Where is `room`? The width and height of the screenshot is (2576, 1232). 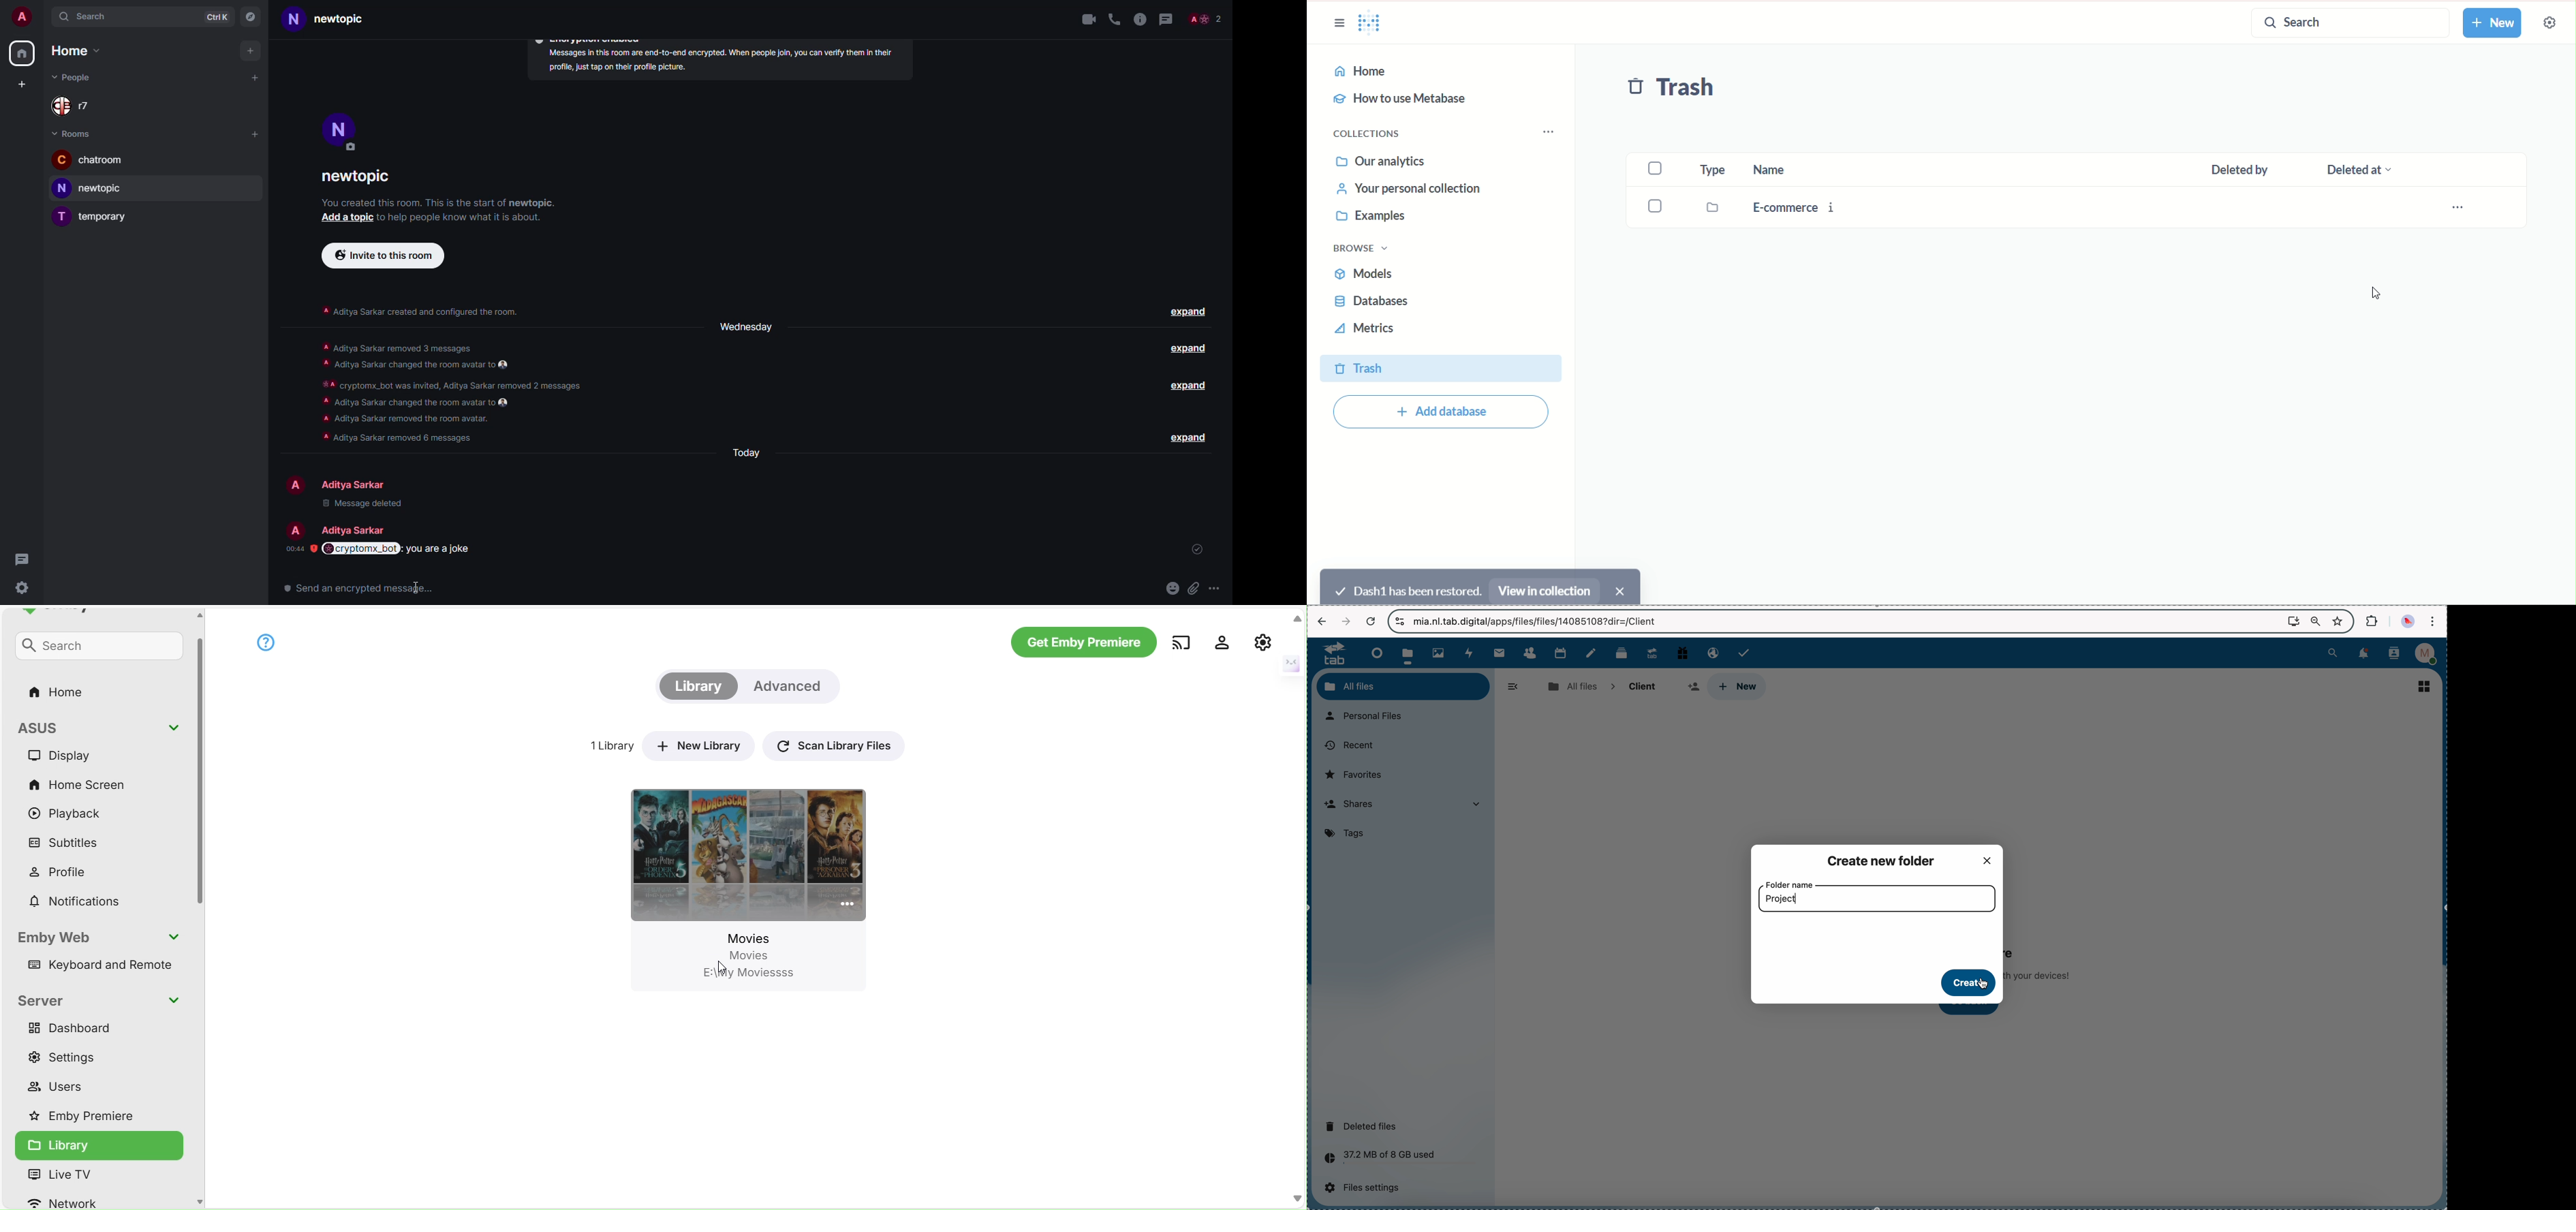 room is located at coordinates (92, 188).